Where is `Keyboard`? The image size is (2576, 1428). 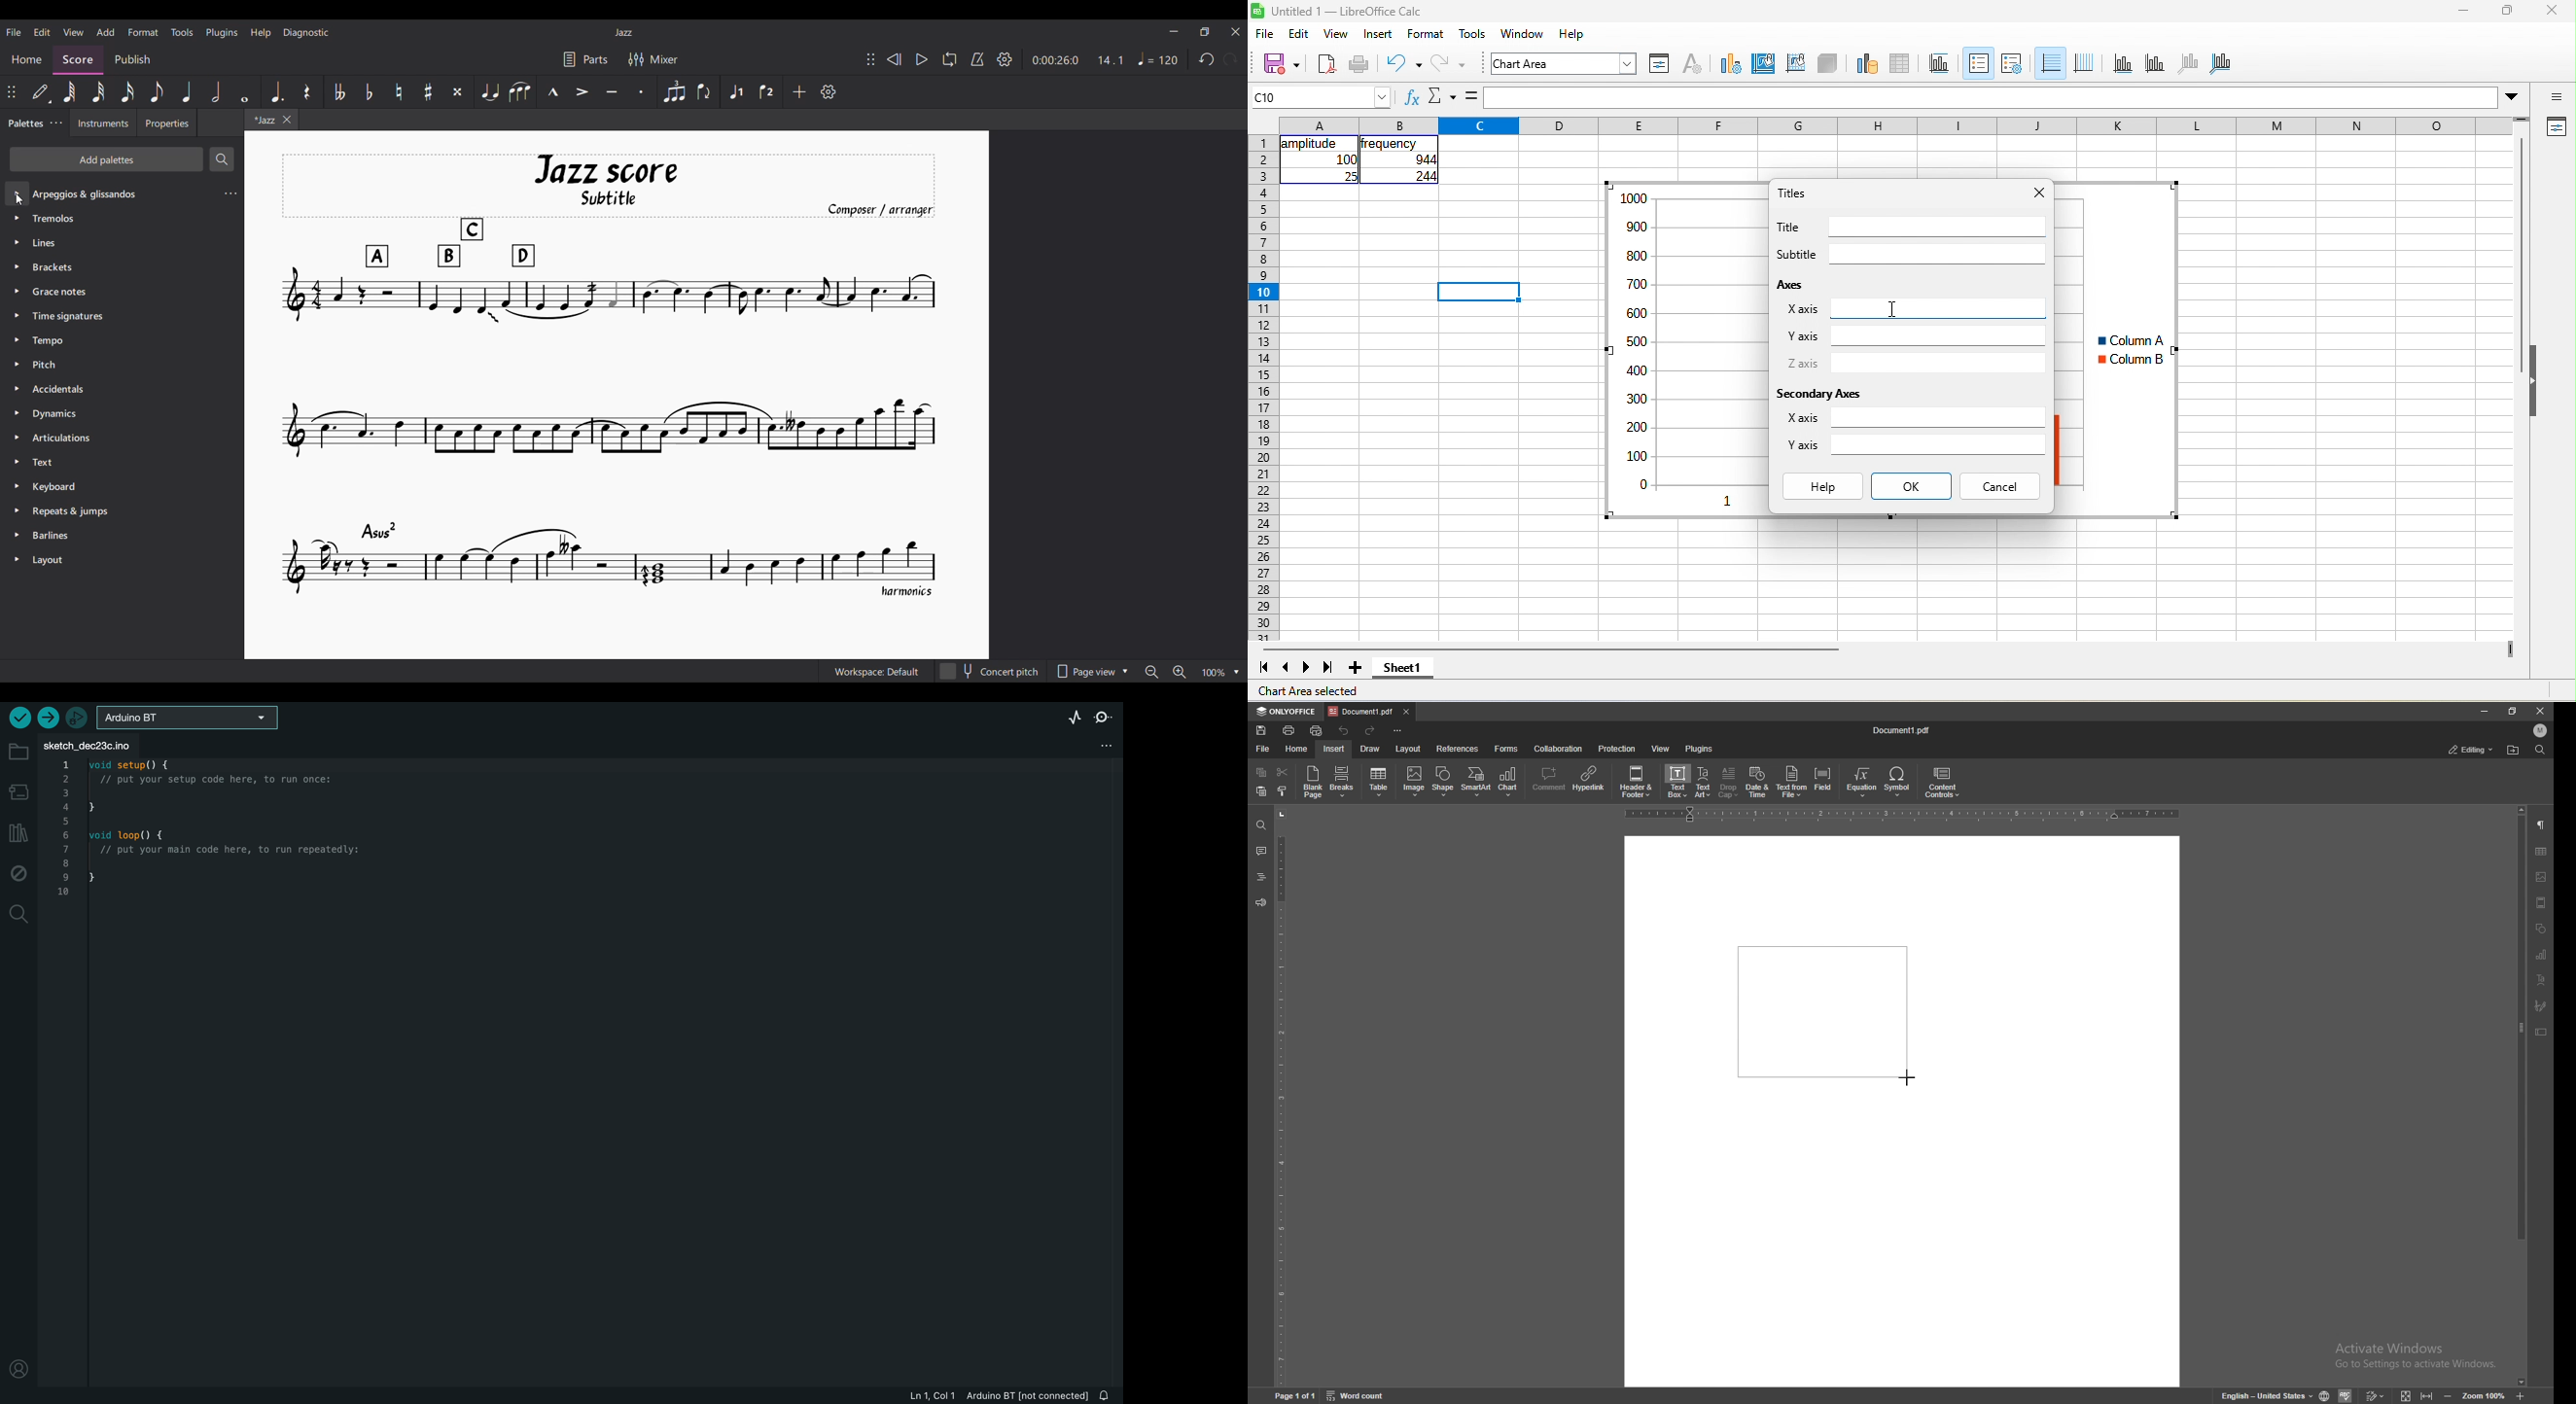
Keyboard is located at coordinates (55, 488).